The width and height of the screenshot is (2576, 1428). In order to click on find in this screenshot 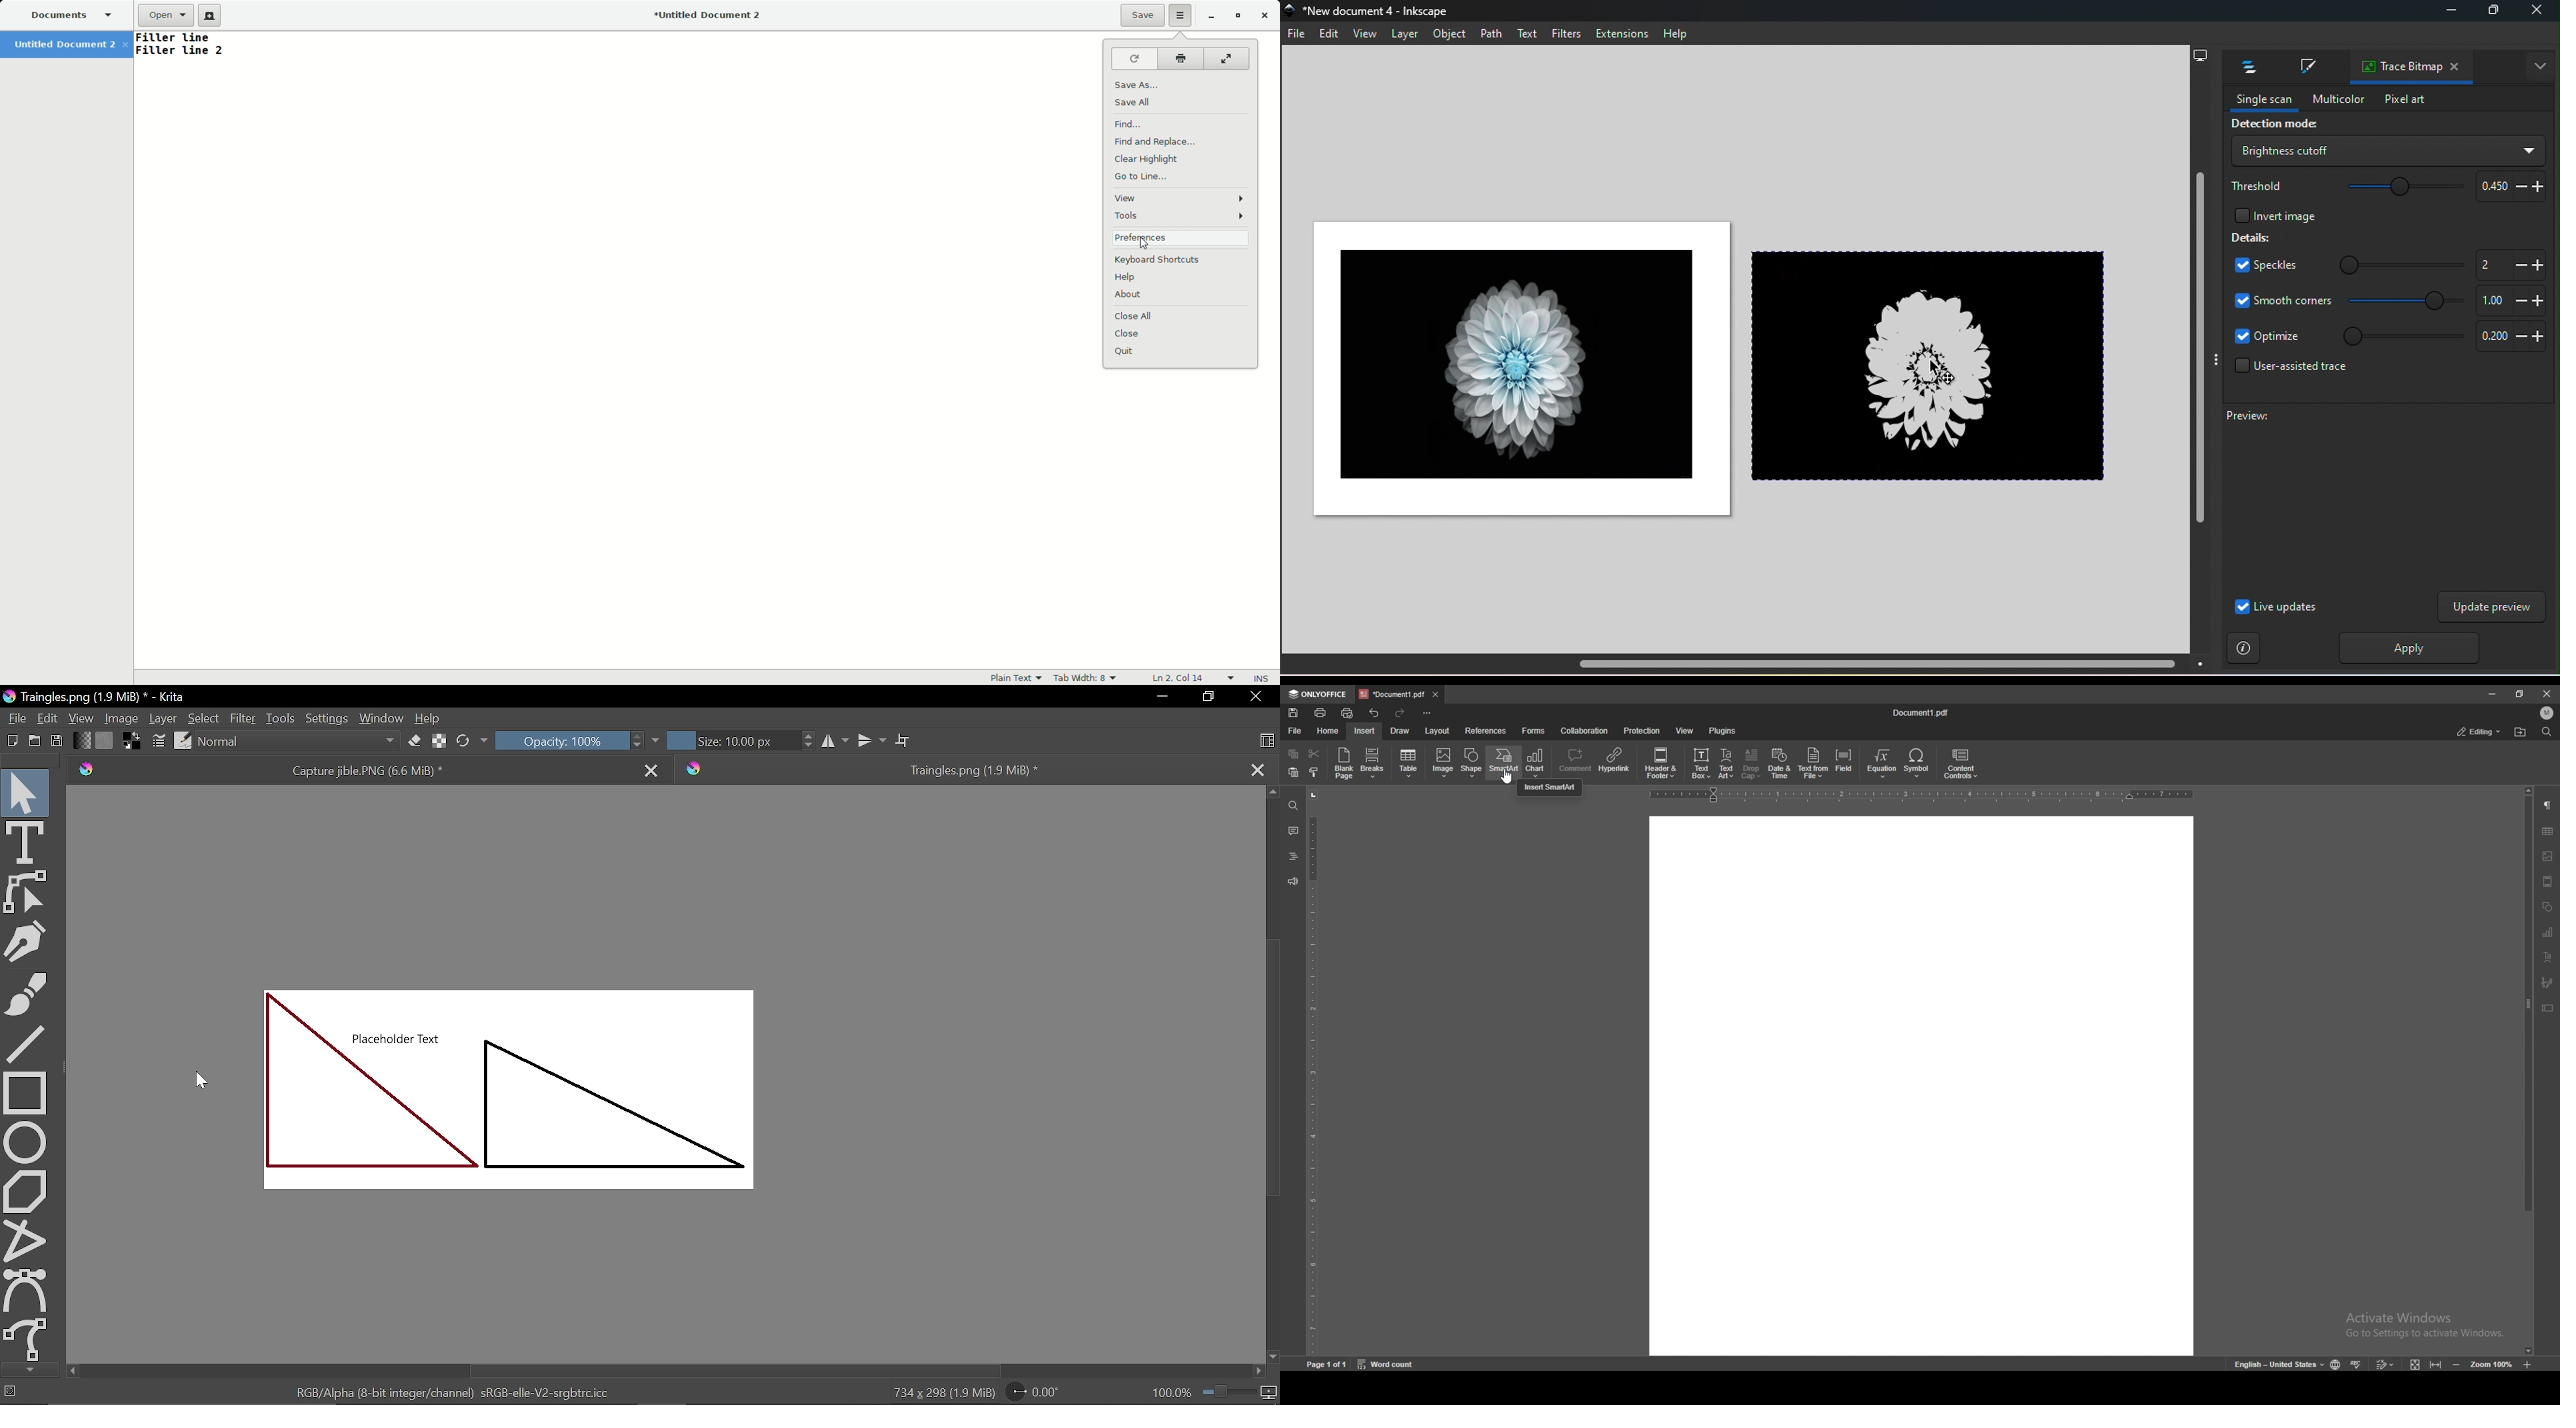, I will do `click(1293, 806)`.